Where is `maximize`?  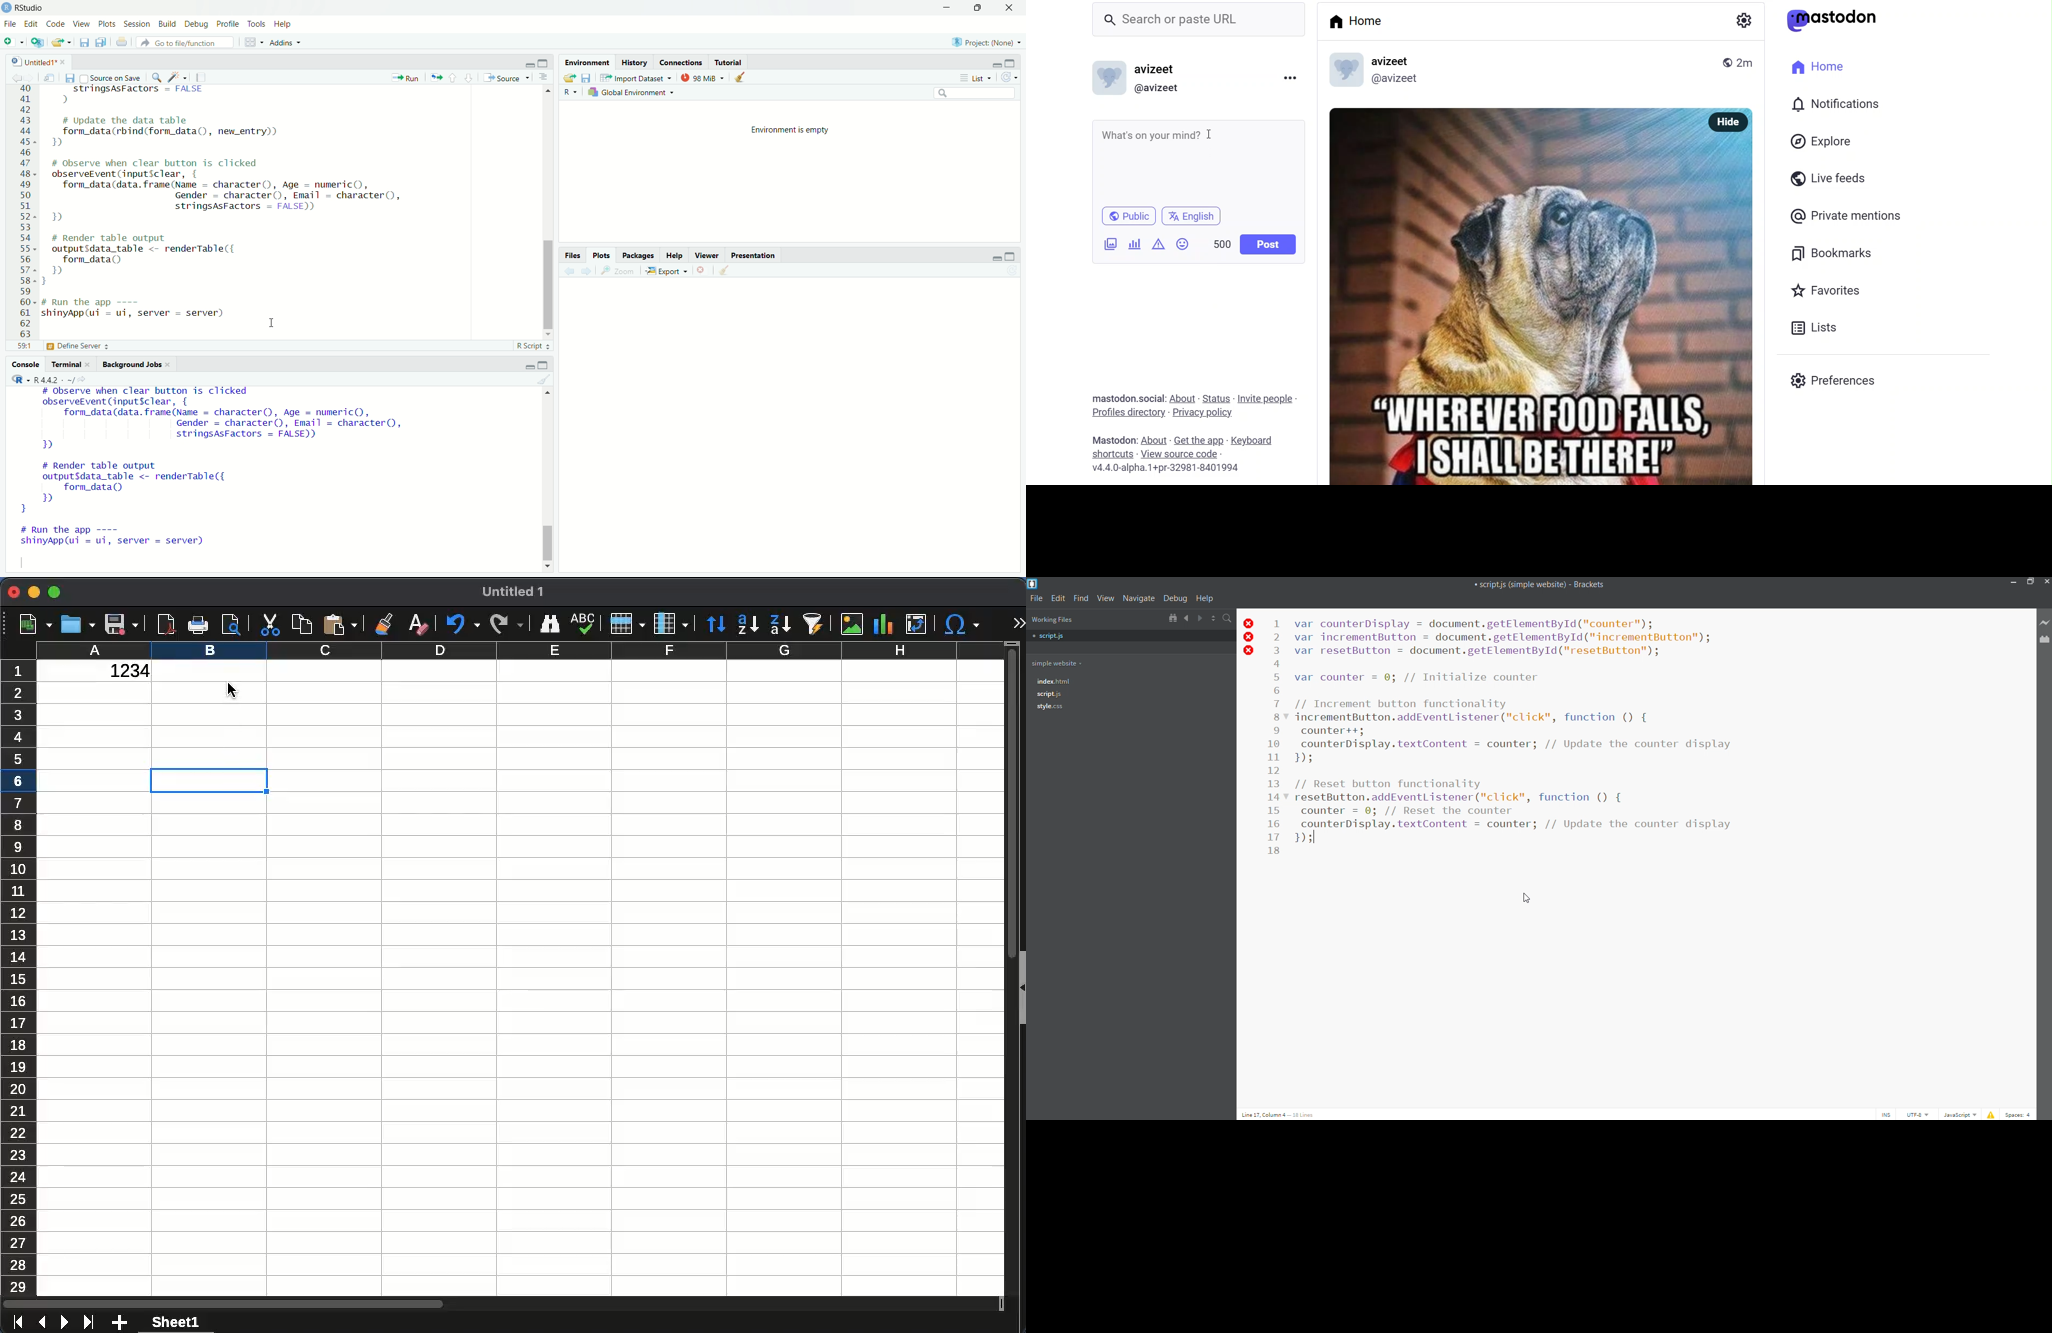
maximize is located at coordinates (1015, 62).